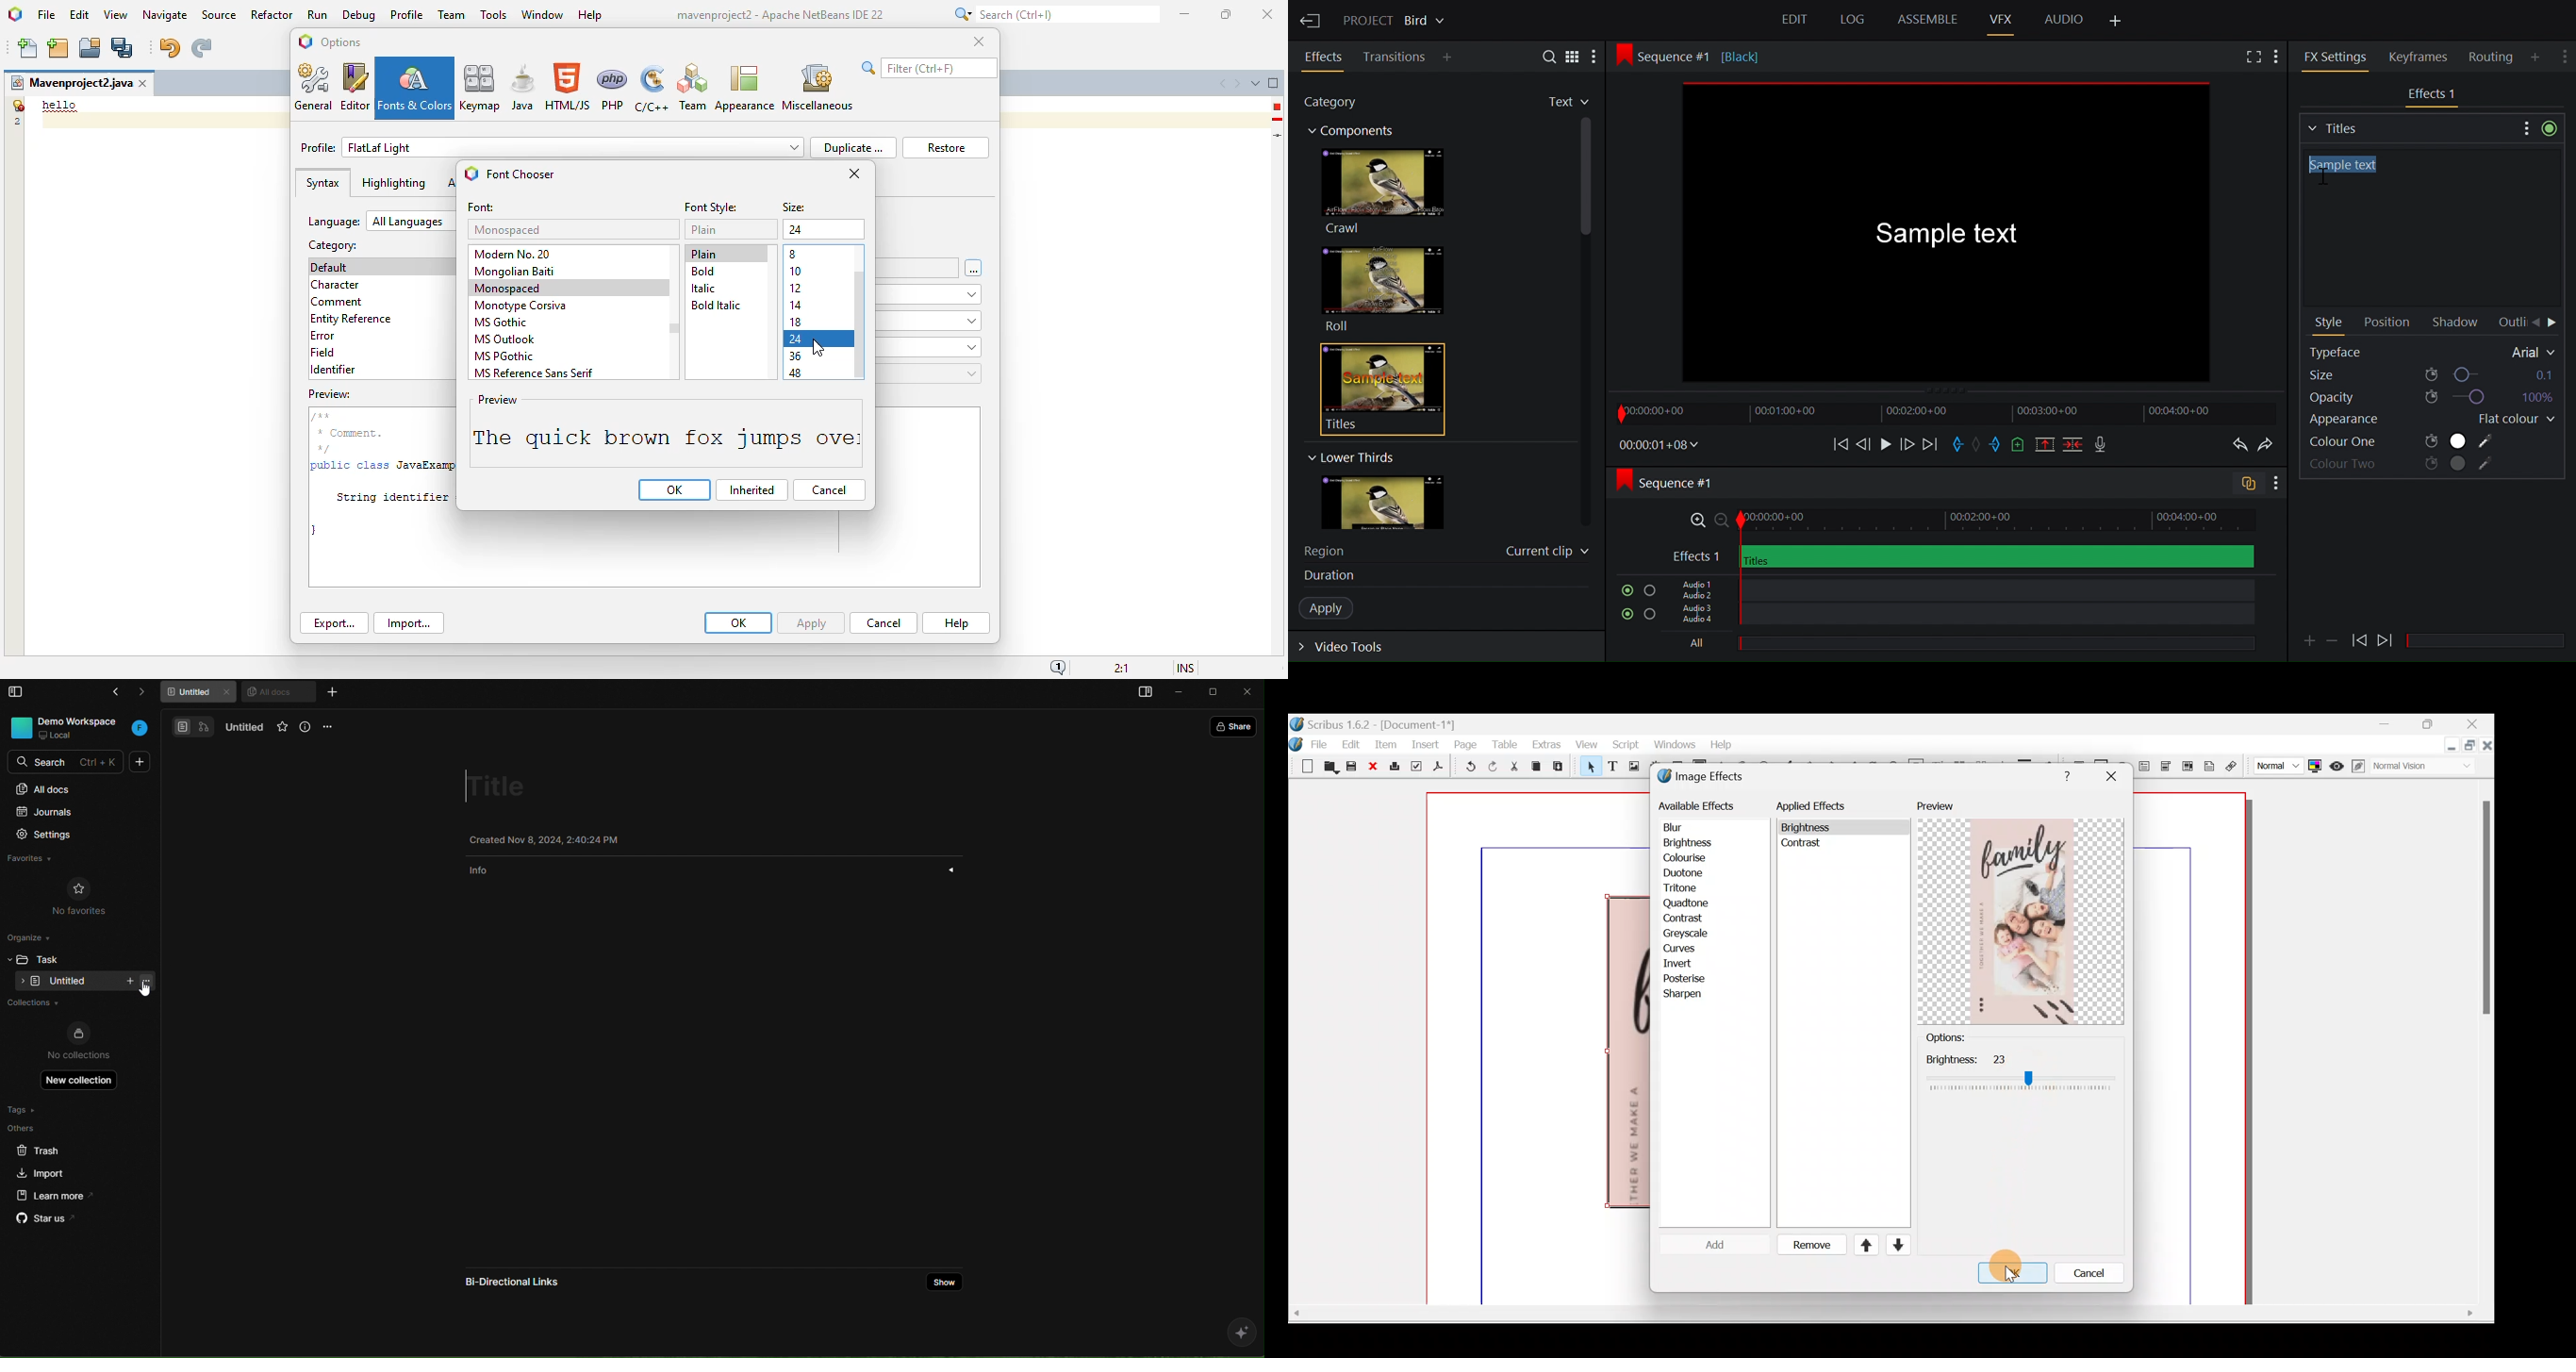  I want to click on Colour One, Colour Two, so click(2402, 442).